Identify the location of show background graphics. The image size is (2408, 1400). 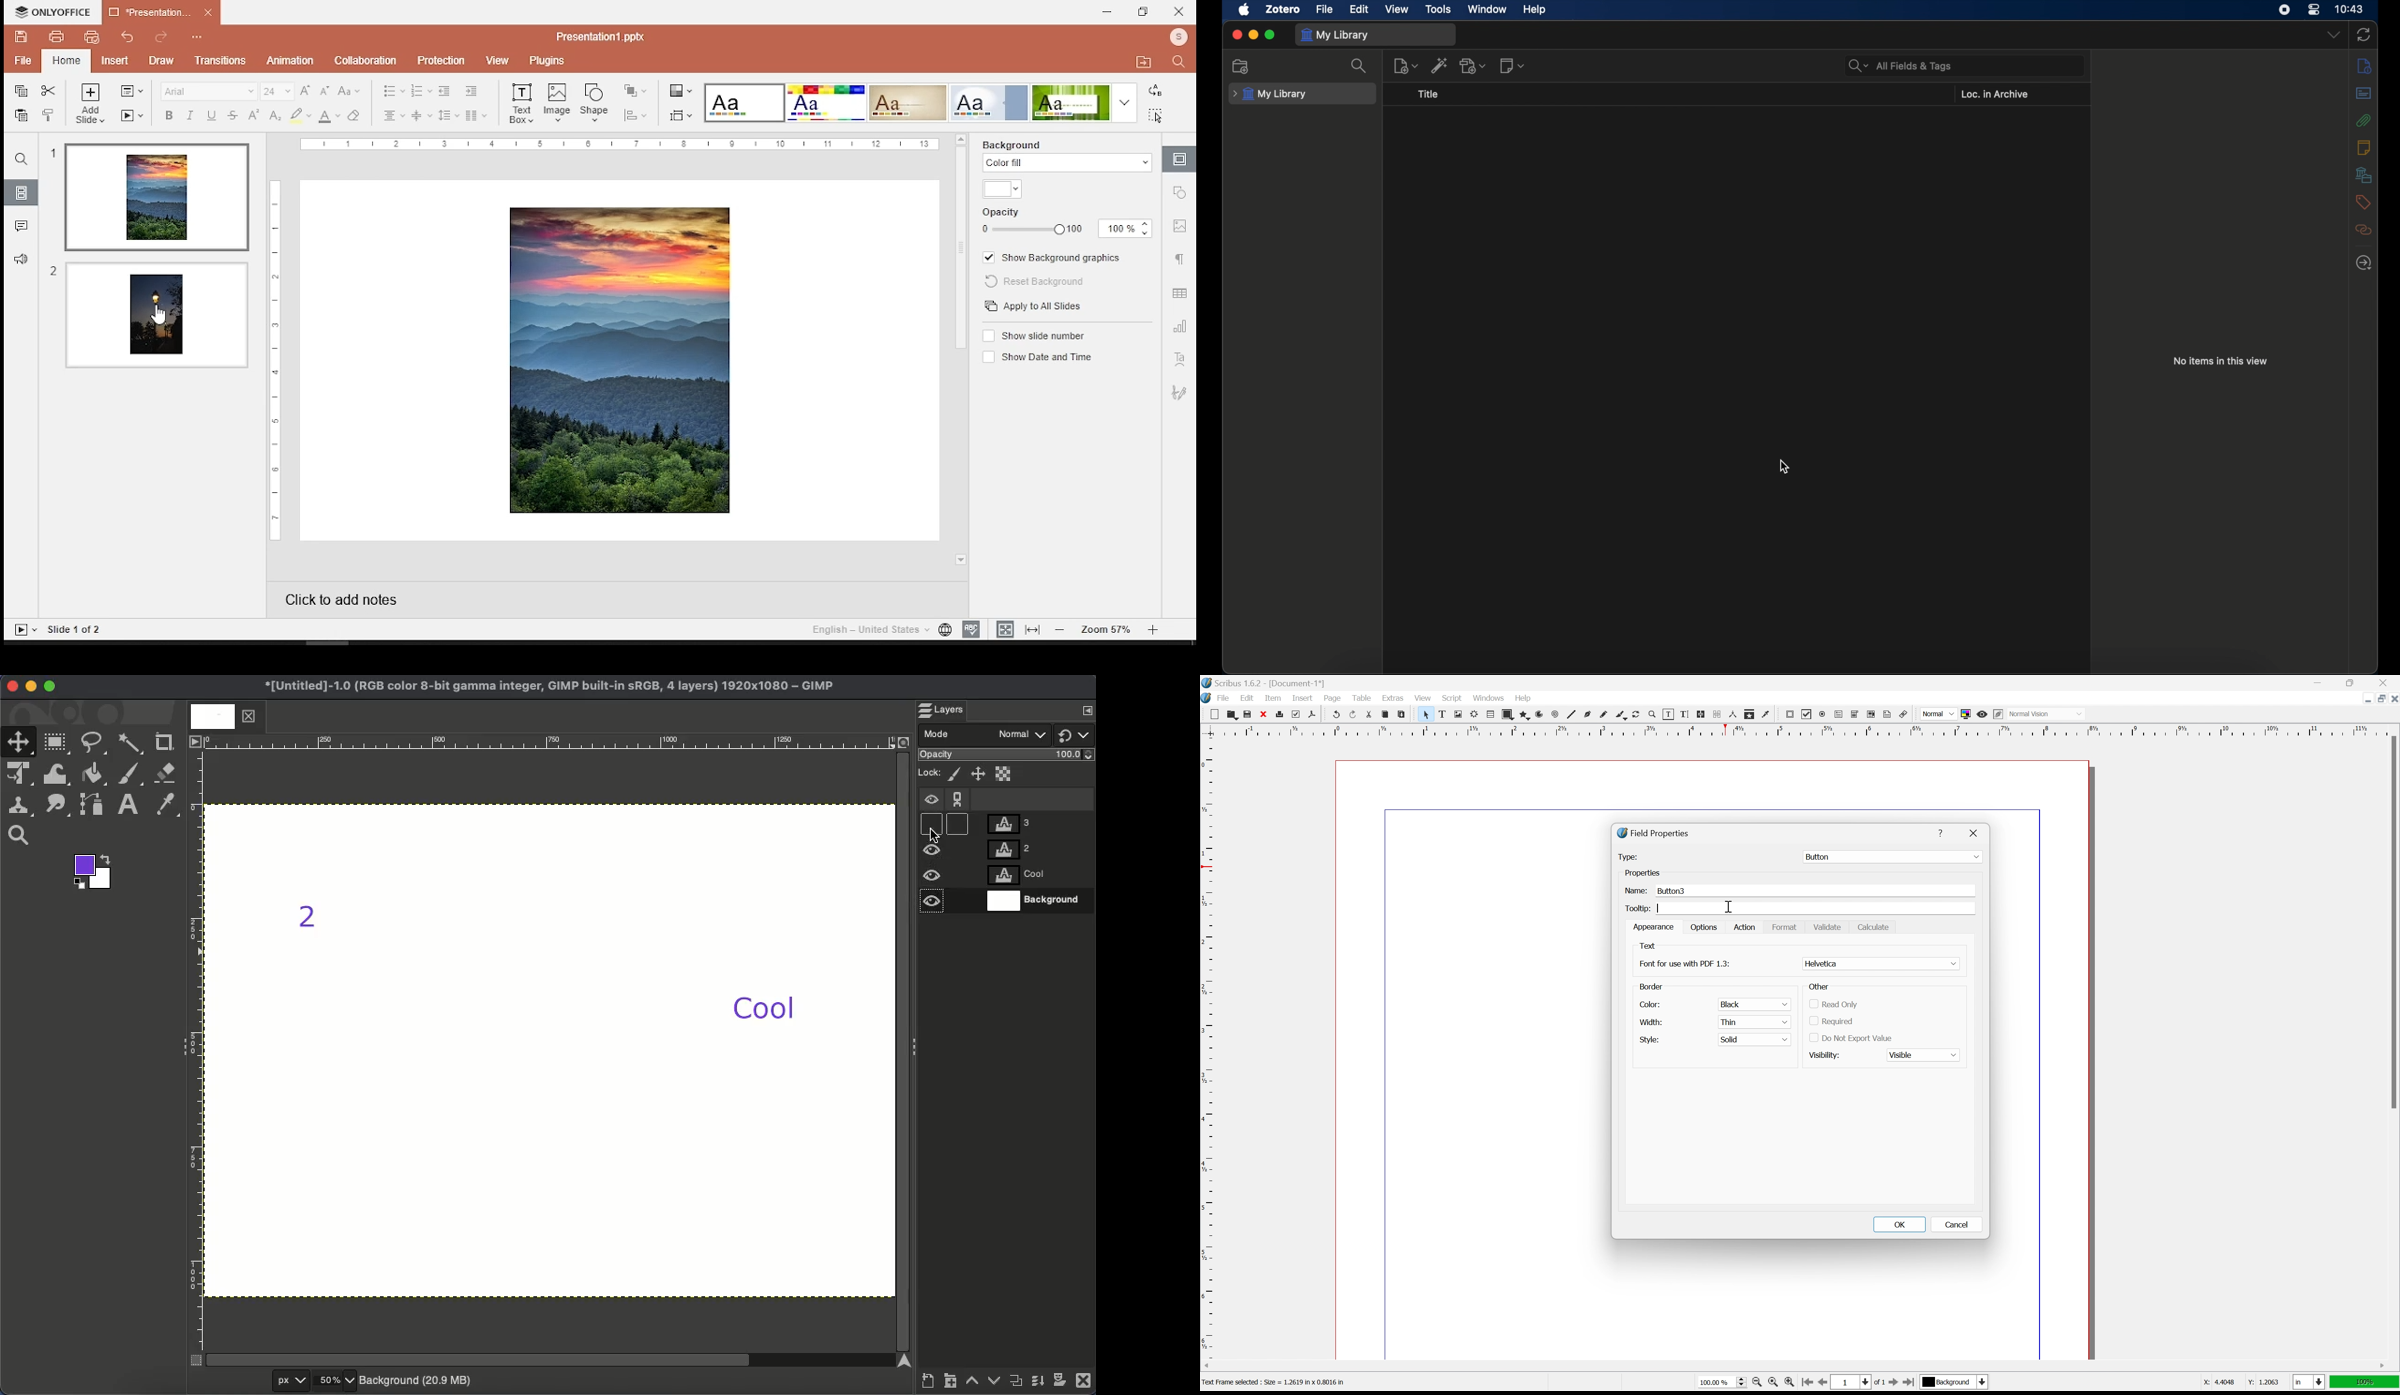
(1055, 257).